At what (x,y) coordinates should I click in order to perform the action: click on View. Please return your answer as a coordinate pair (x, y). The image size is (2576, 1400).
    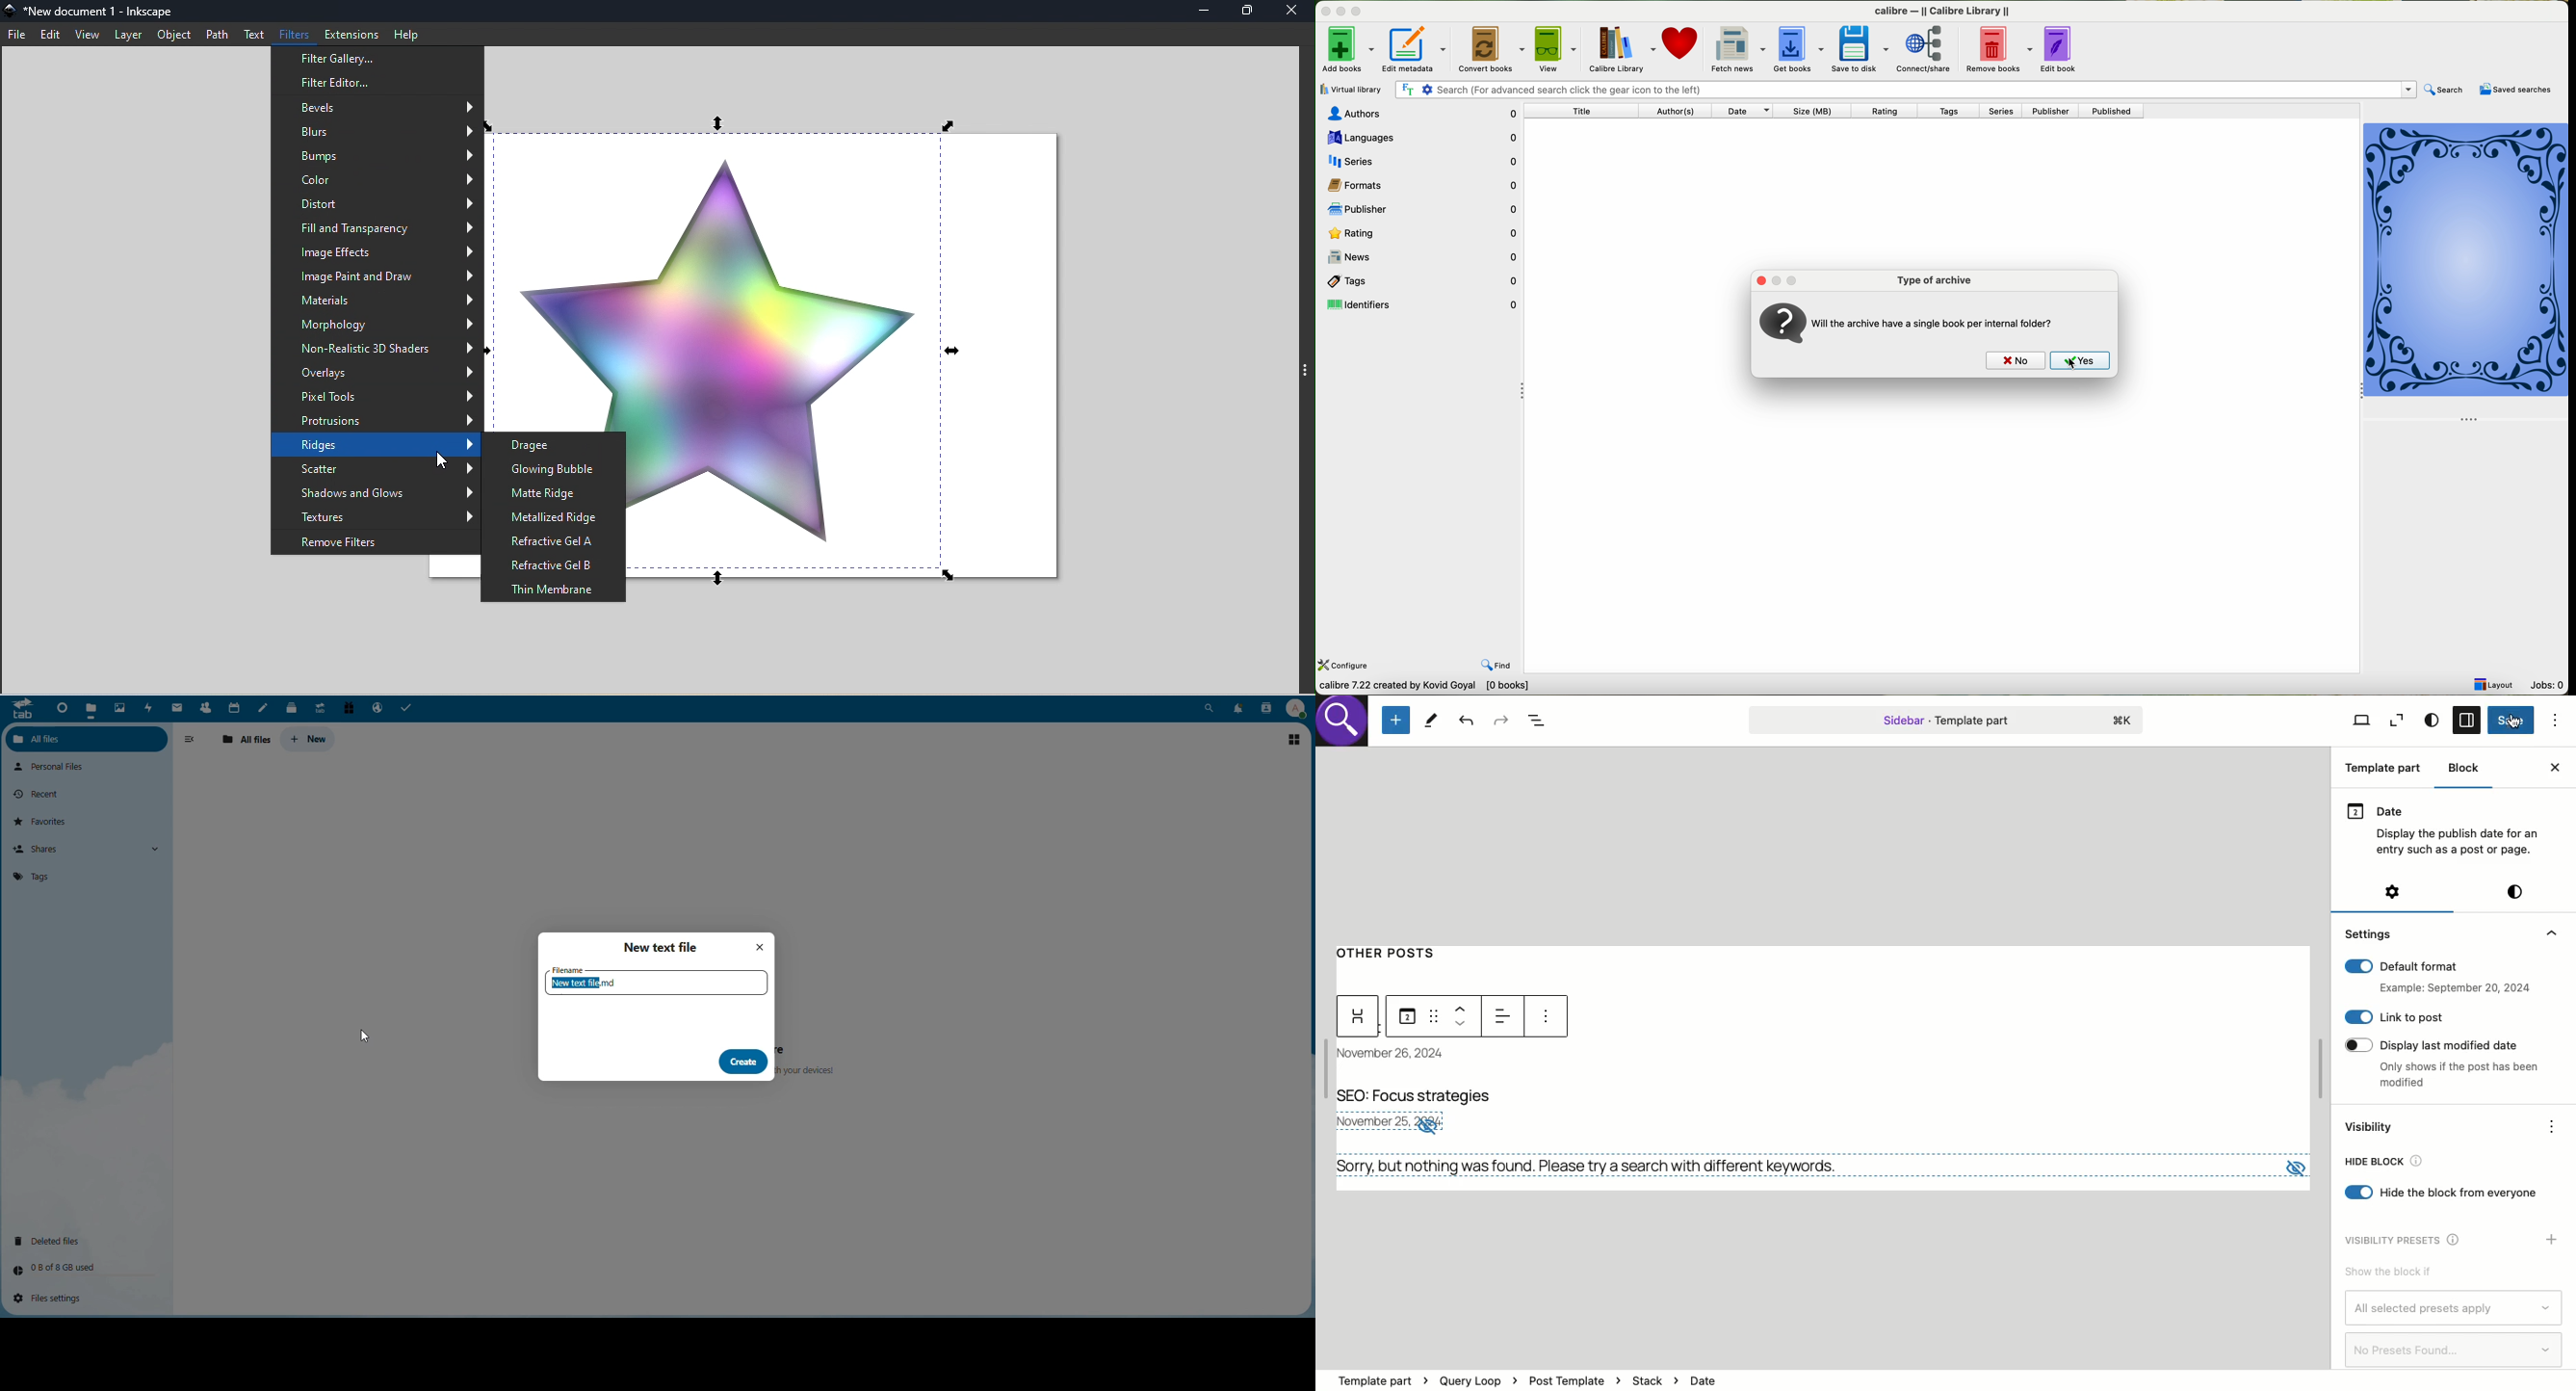
    Looking at the image, I should click on (90, 36).